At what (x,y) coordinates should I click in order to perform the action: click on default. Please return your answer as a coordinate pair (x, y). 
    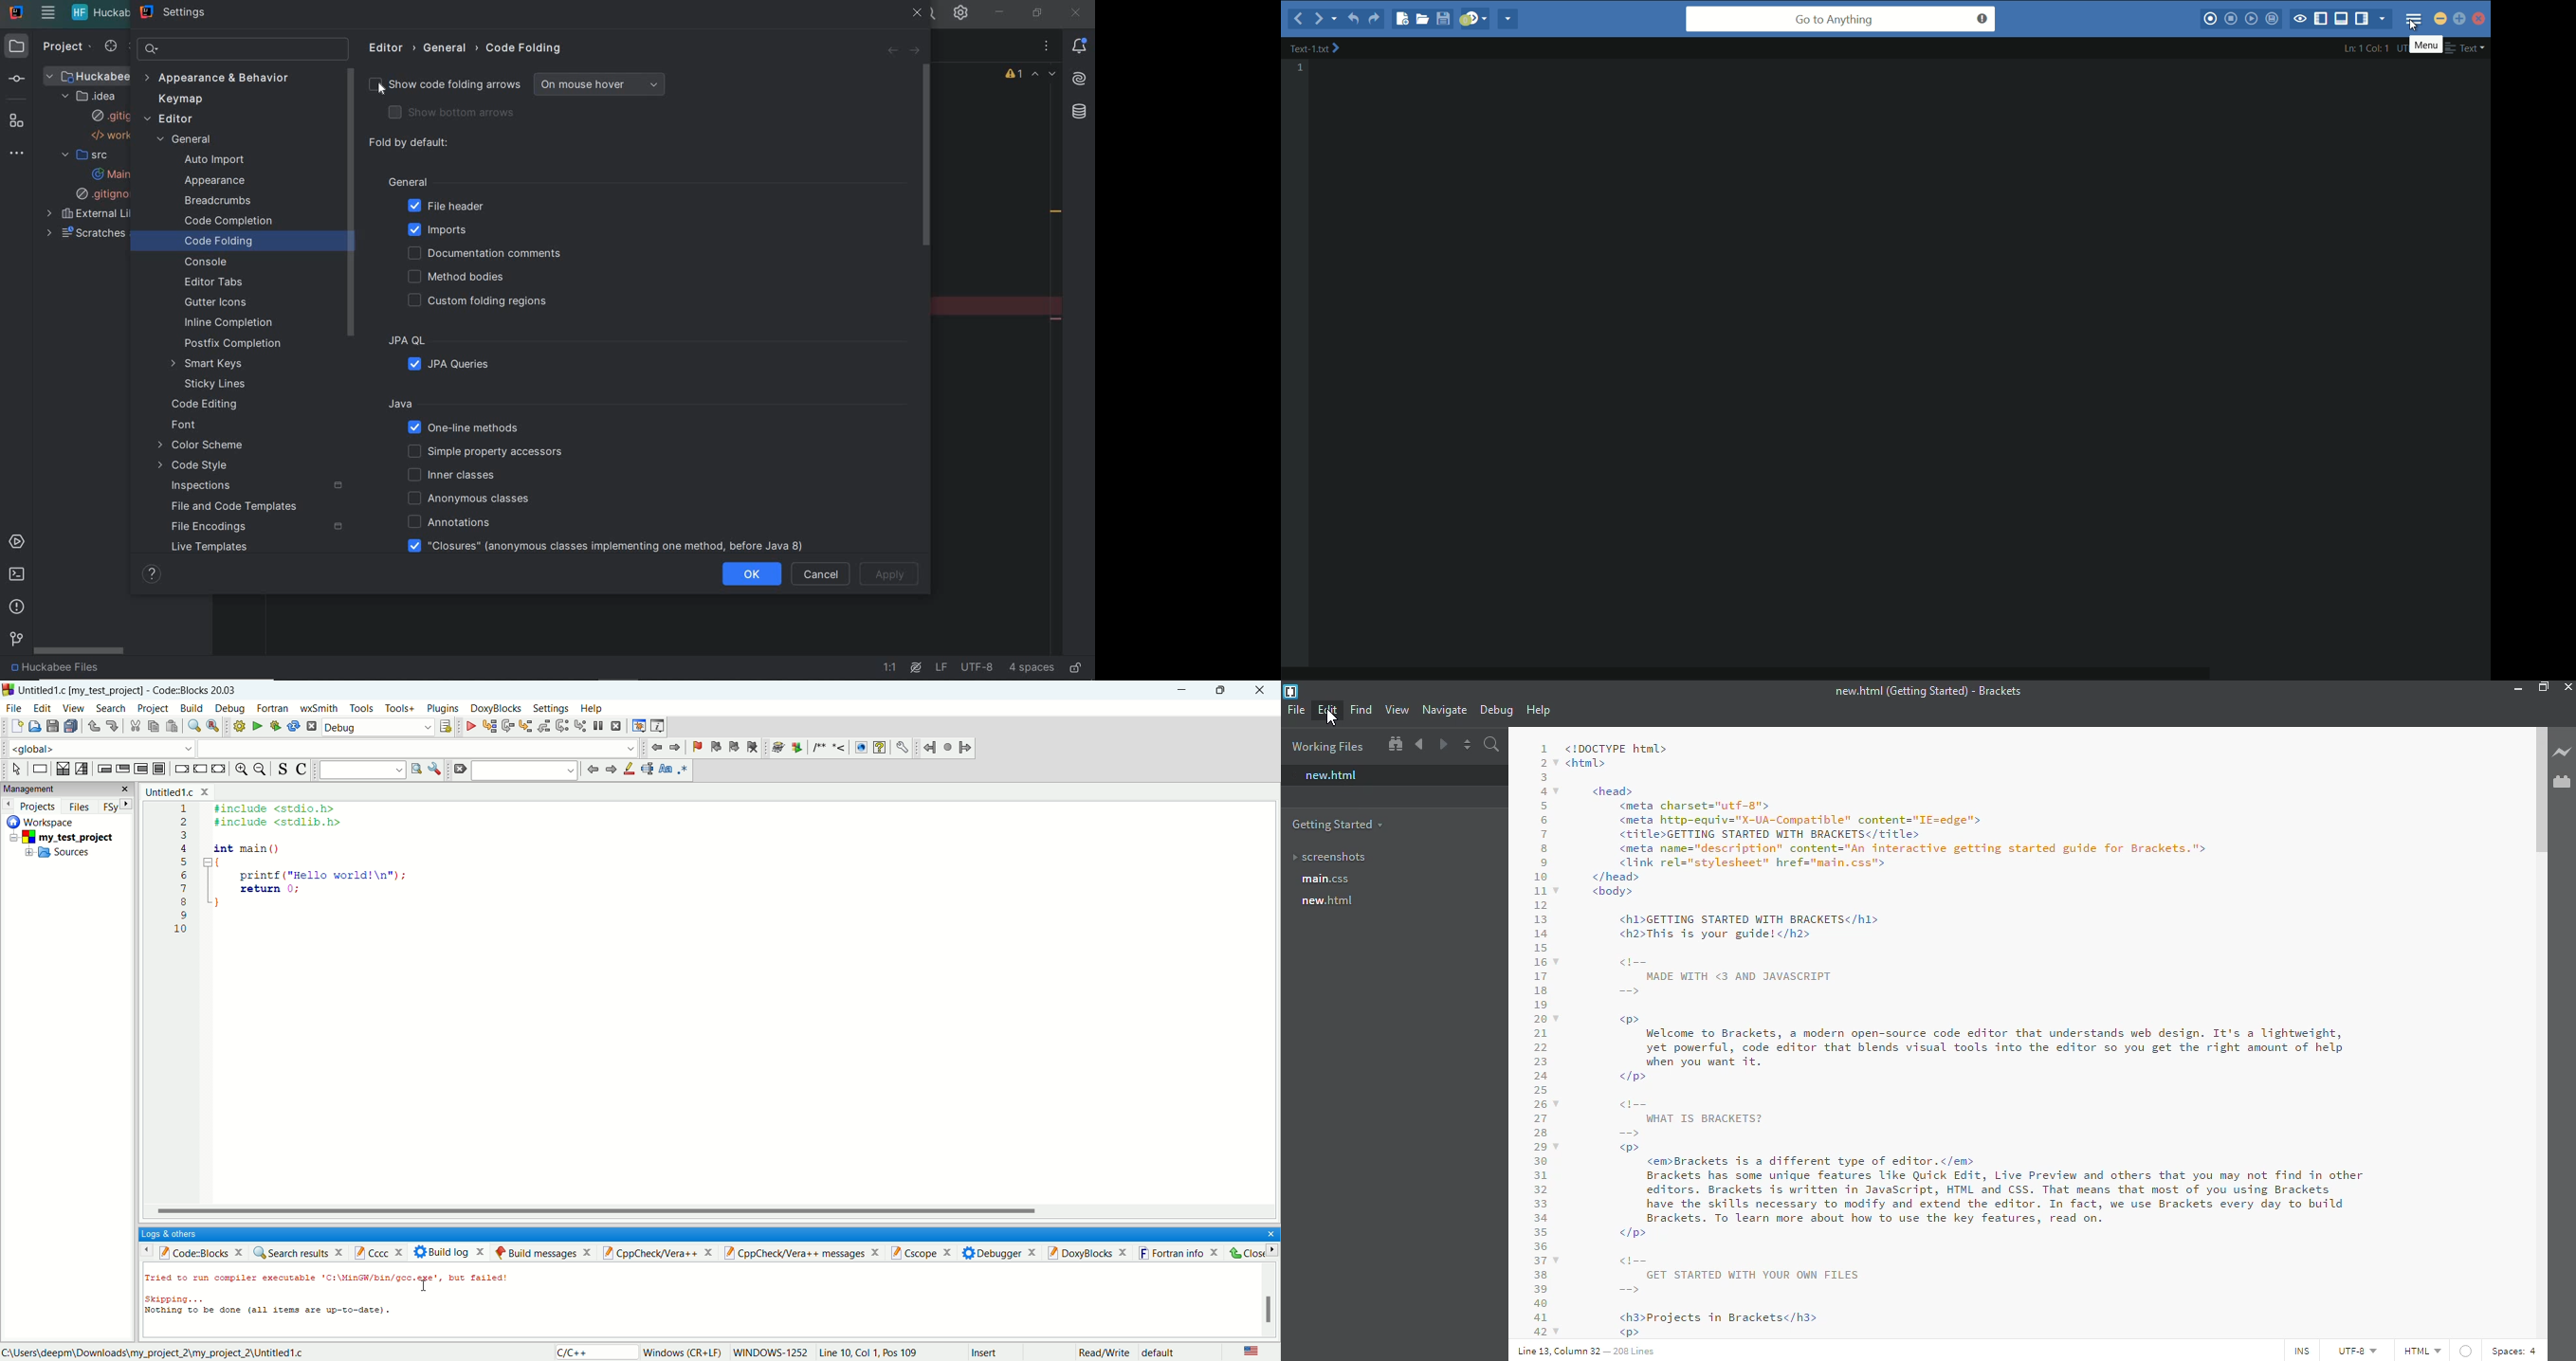
    Looking at the image, I should click on (1161, 1354).